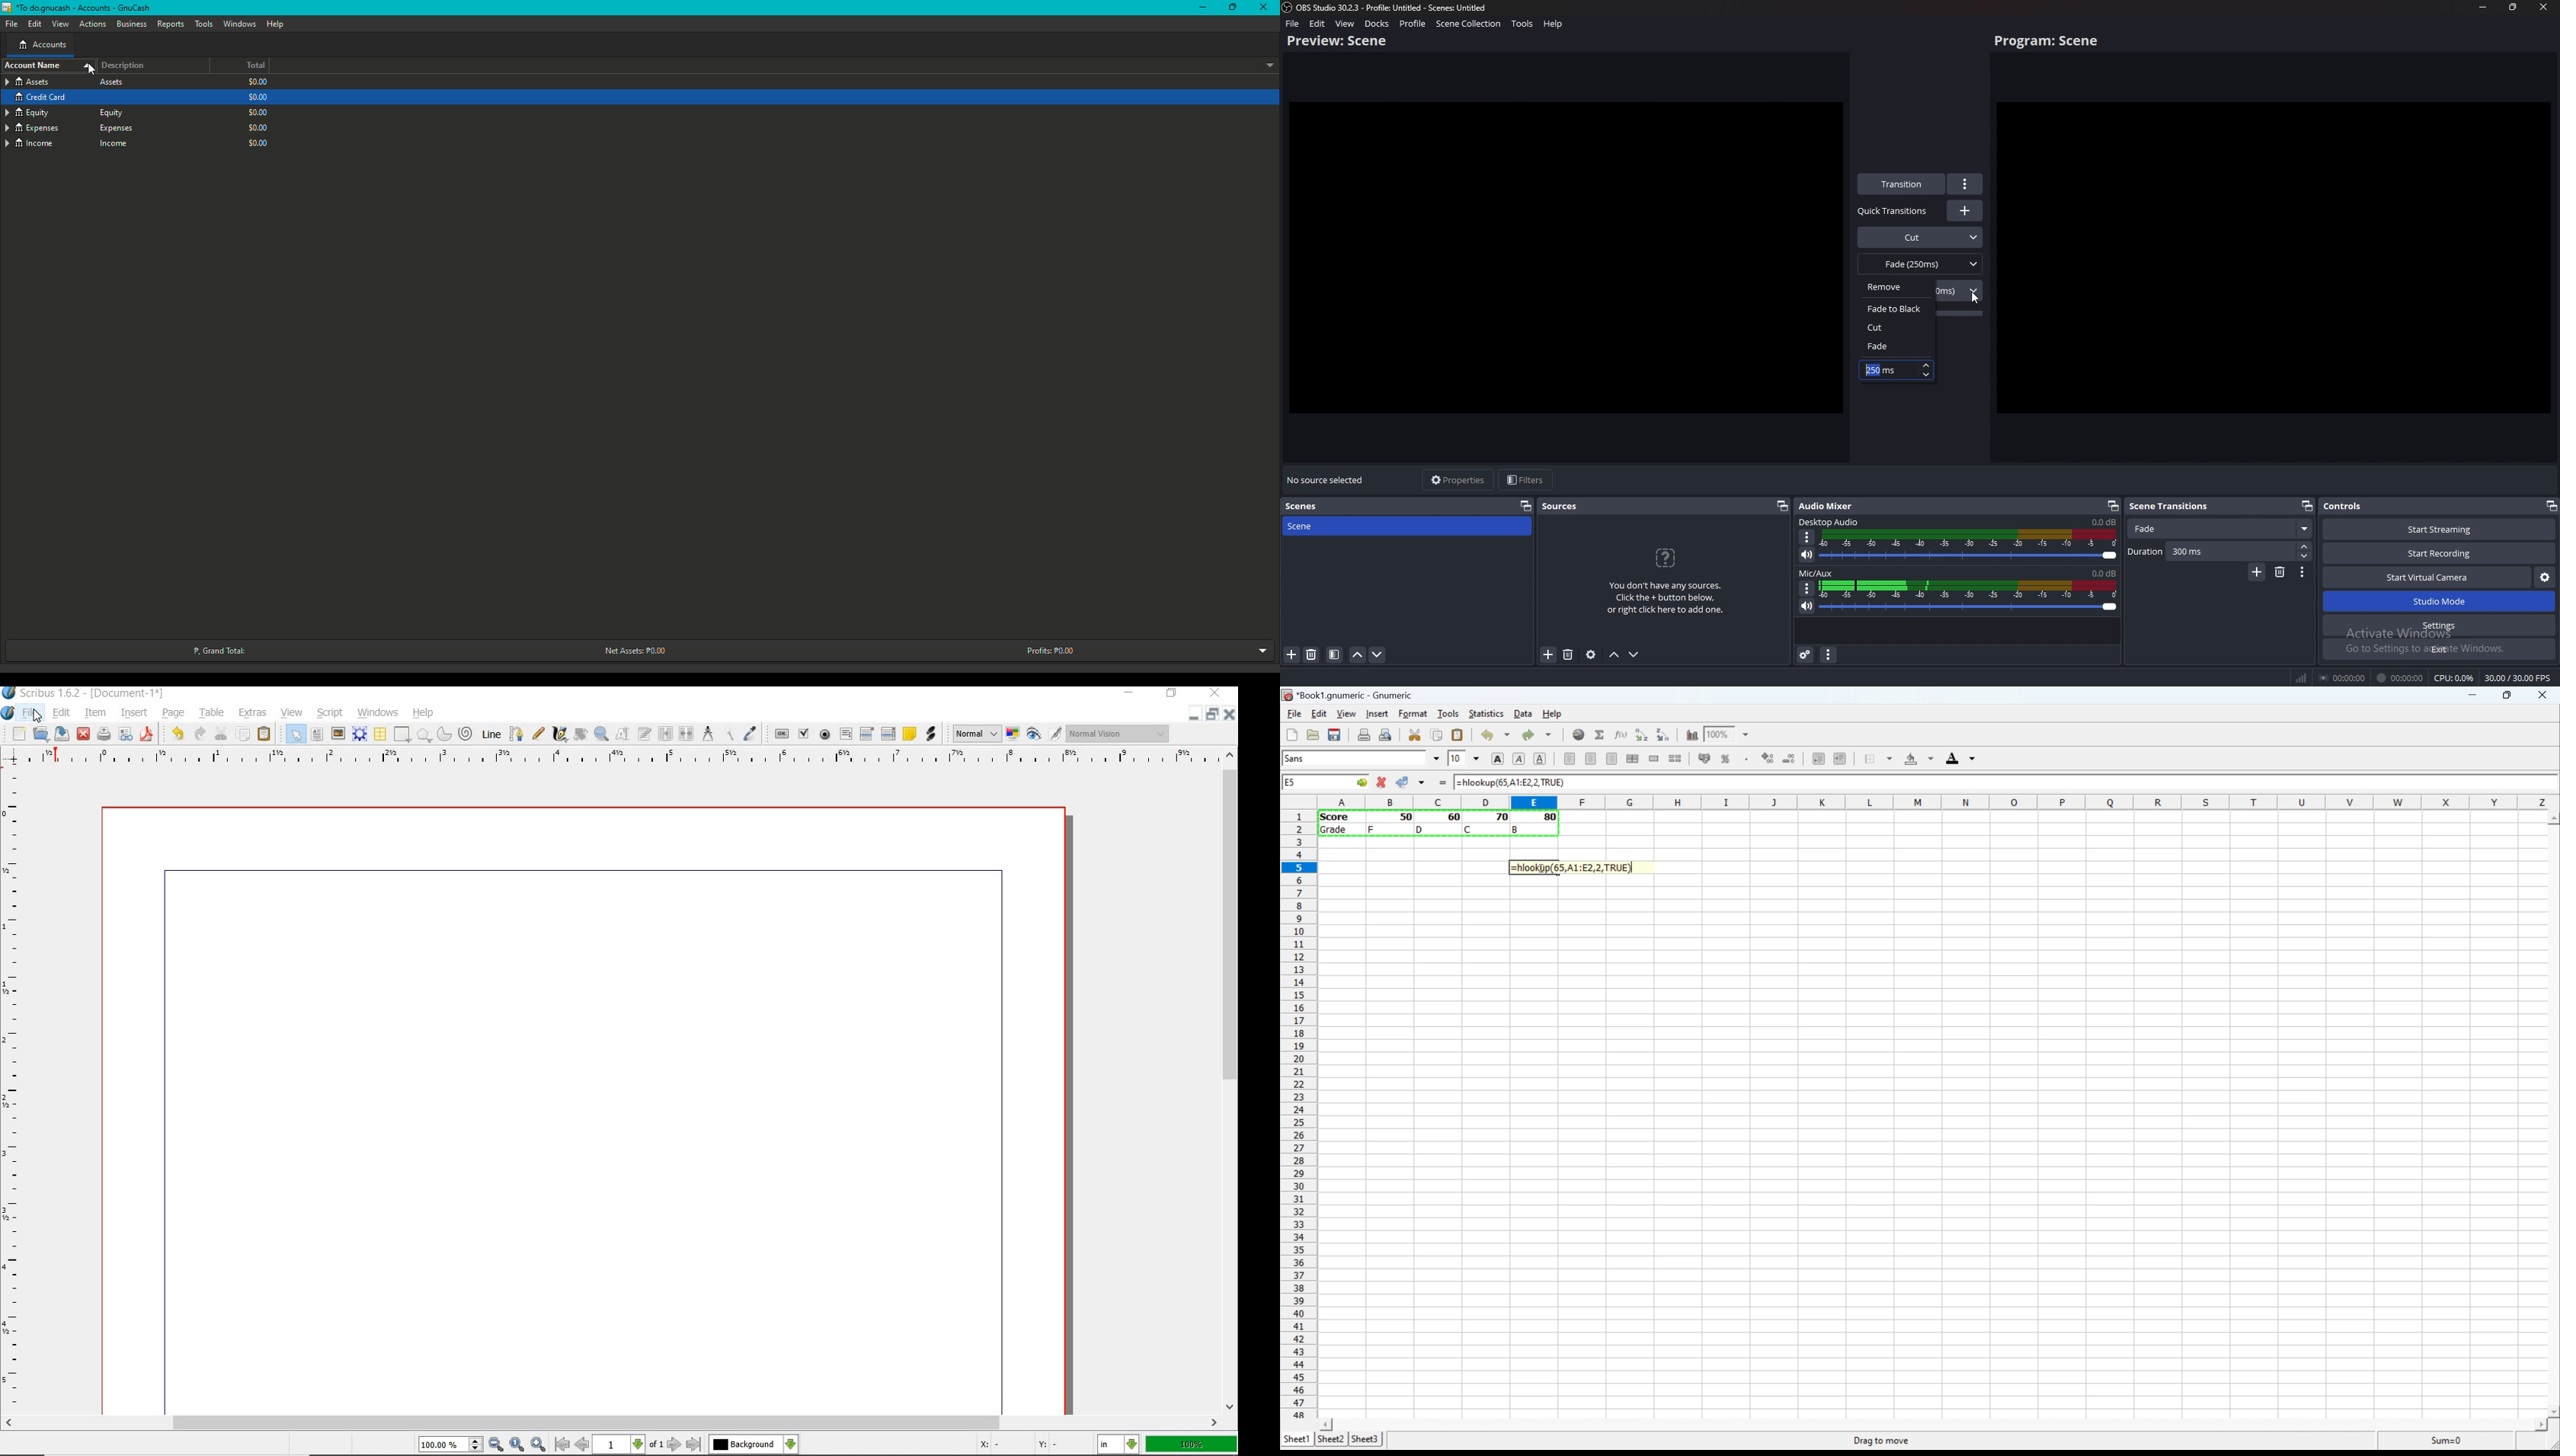  What do you see at coordinates (2303, 573) in the screenshot?
I see `Options` at bounding box center [2303, 573].